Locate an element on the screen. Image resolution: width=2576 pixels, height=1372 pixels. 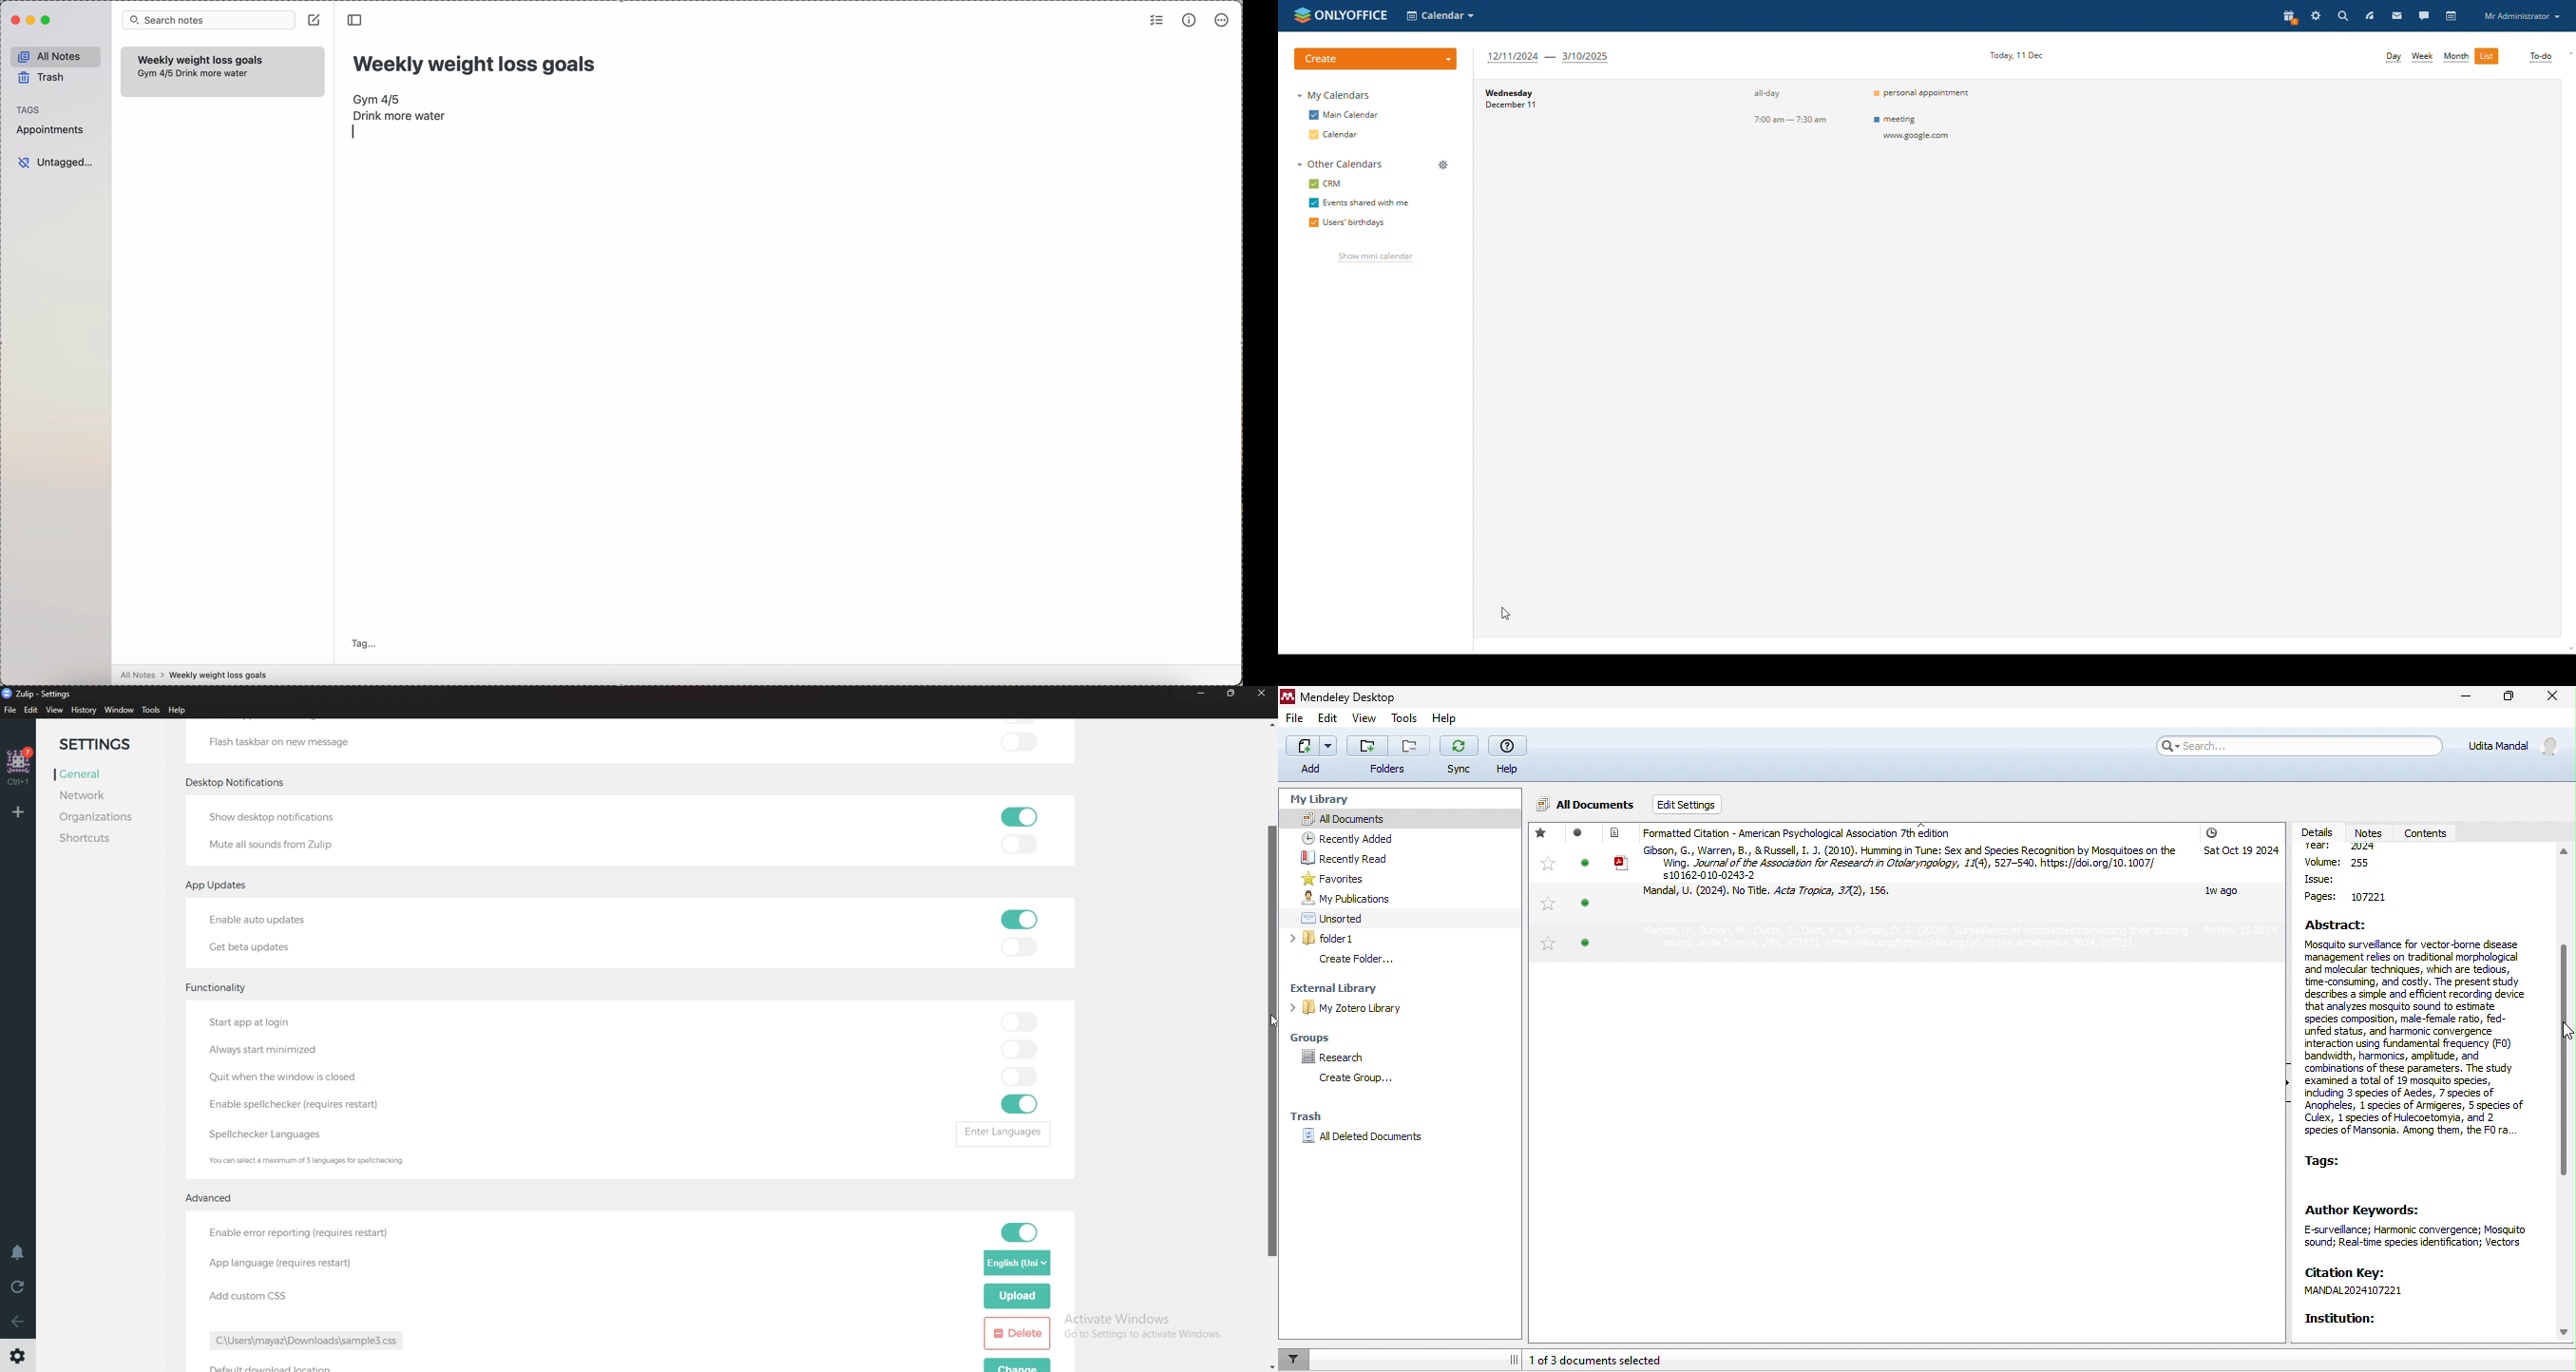
Get beta updates is located at coordinates (254, 946).